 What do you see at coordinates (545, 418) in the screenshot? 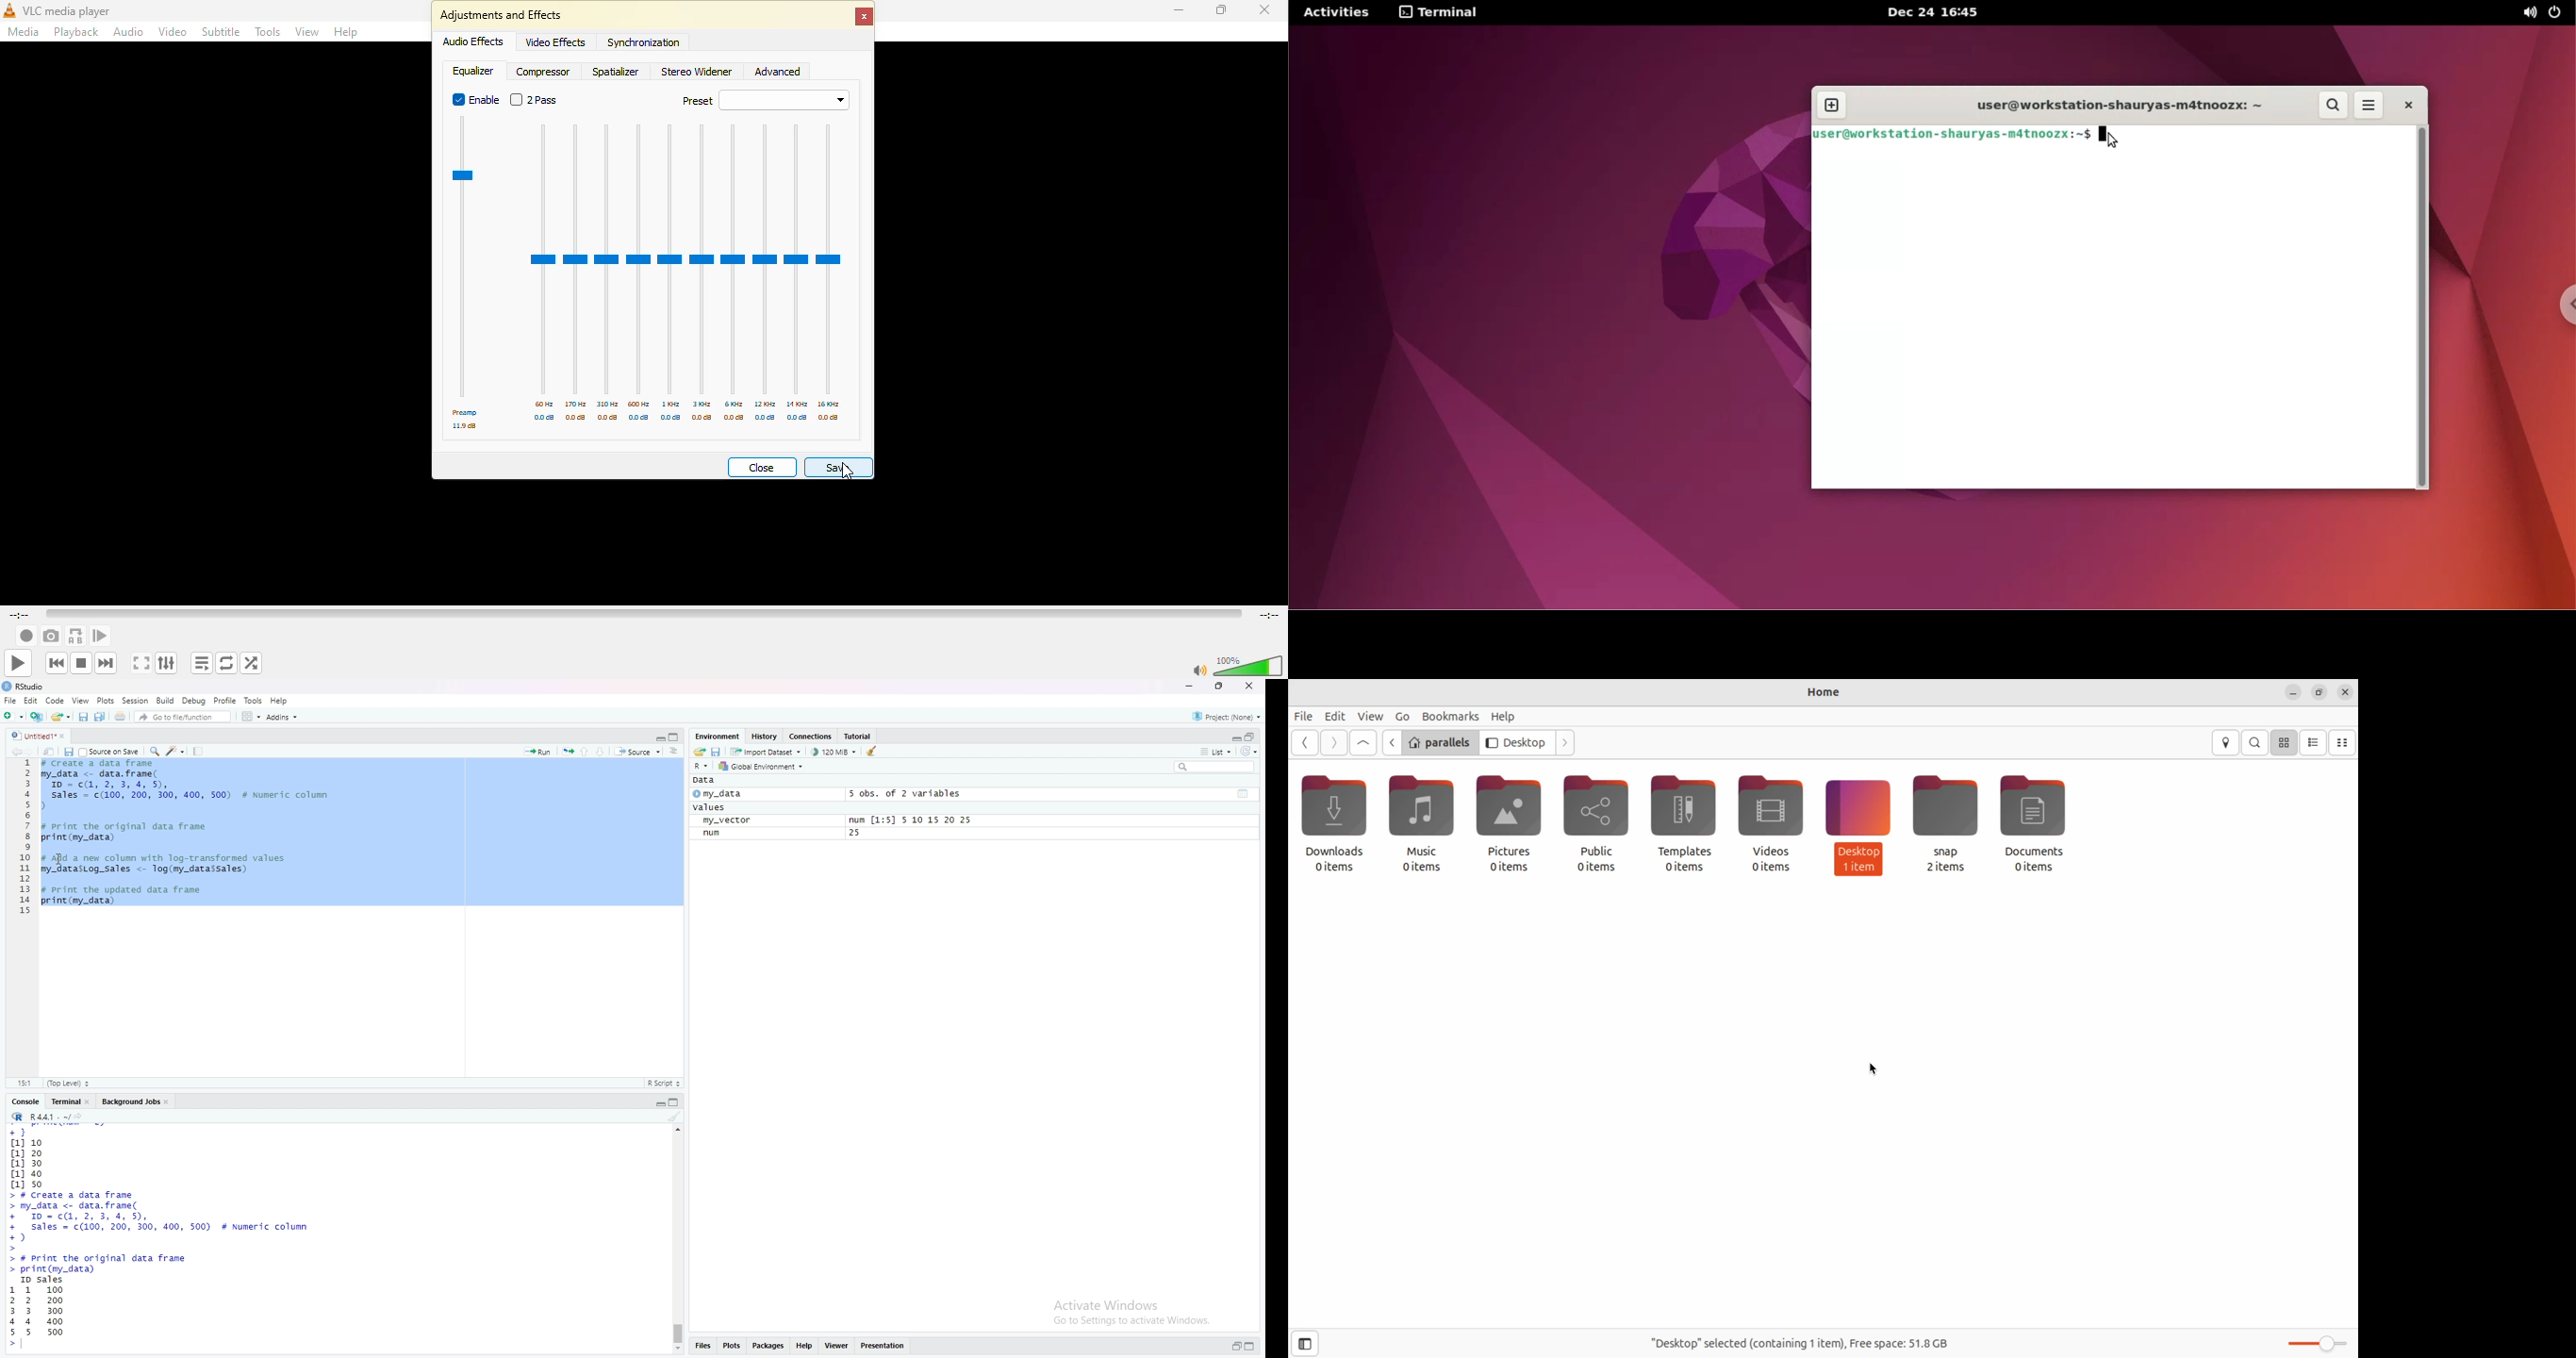
I see `db` at bounding box center [545, 418].